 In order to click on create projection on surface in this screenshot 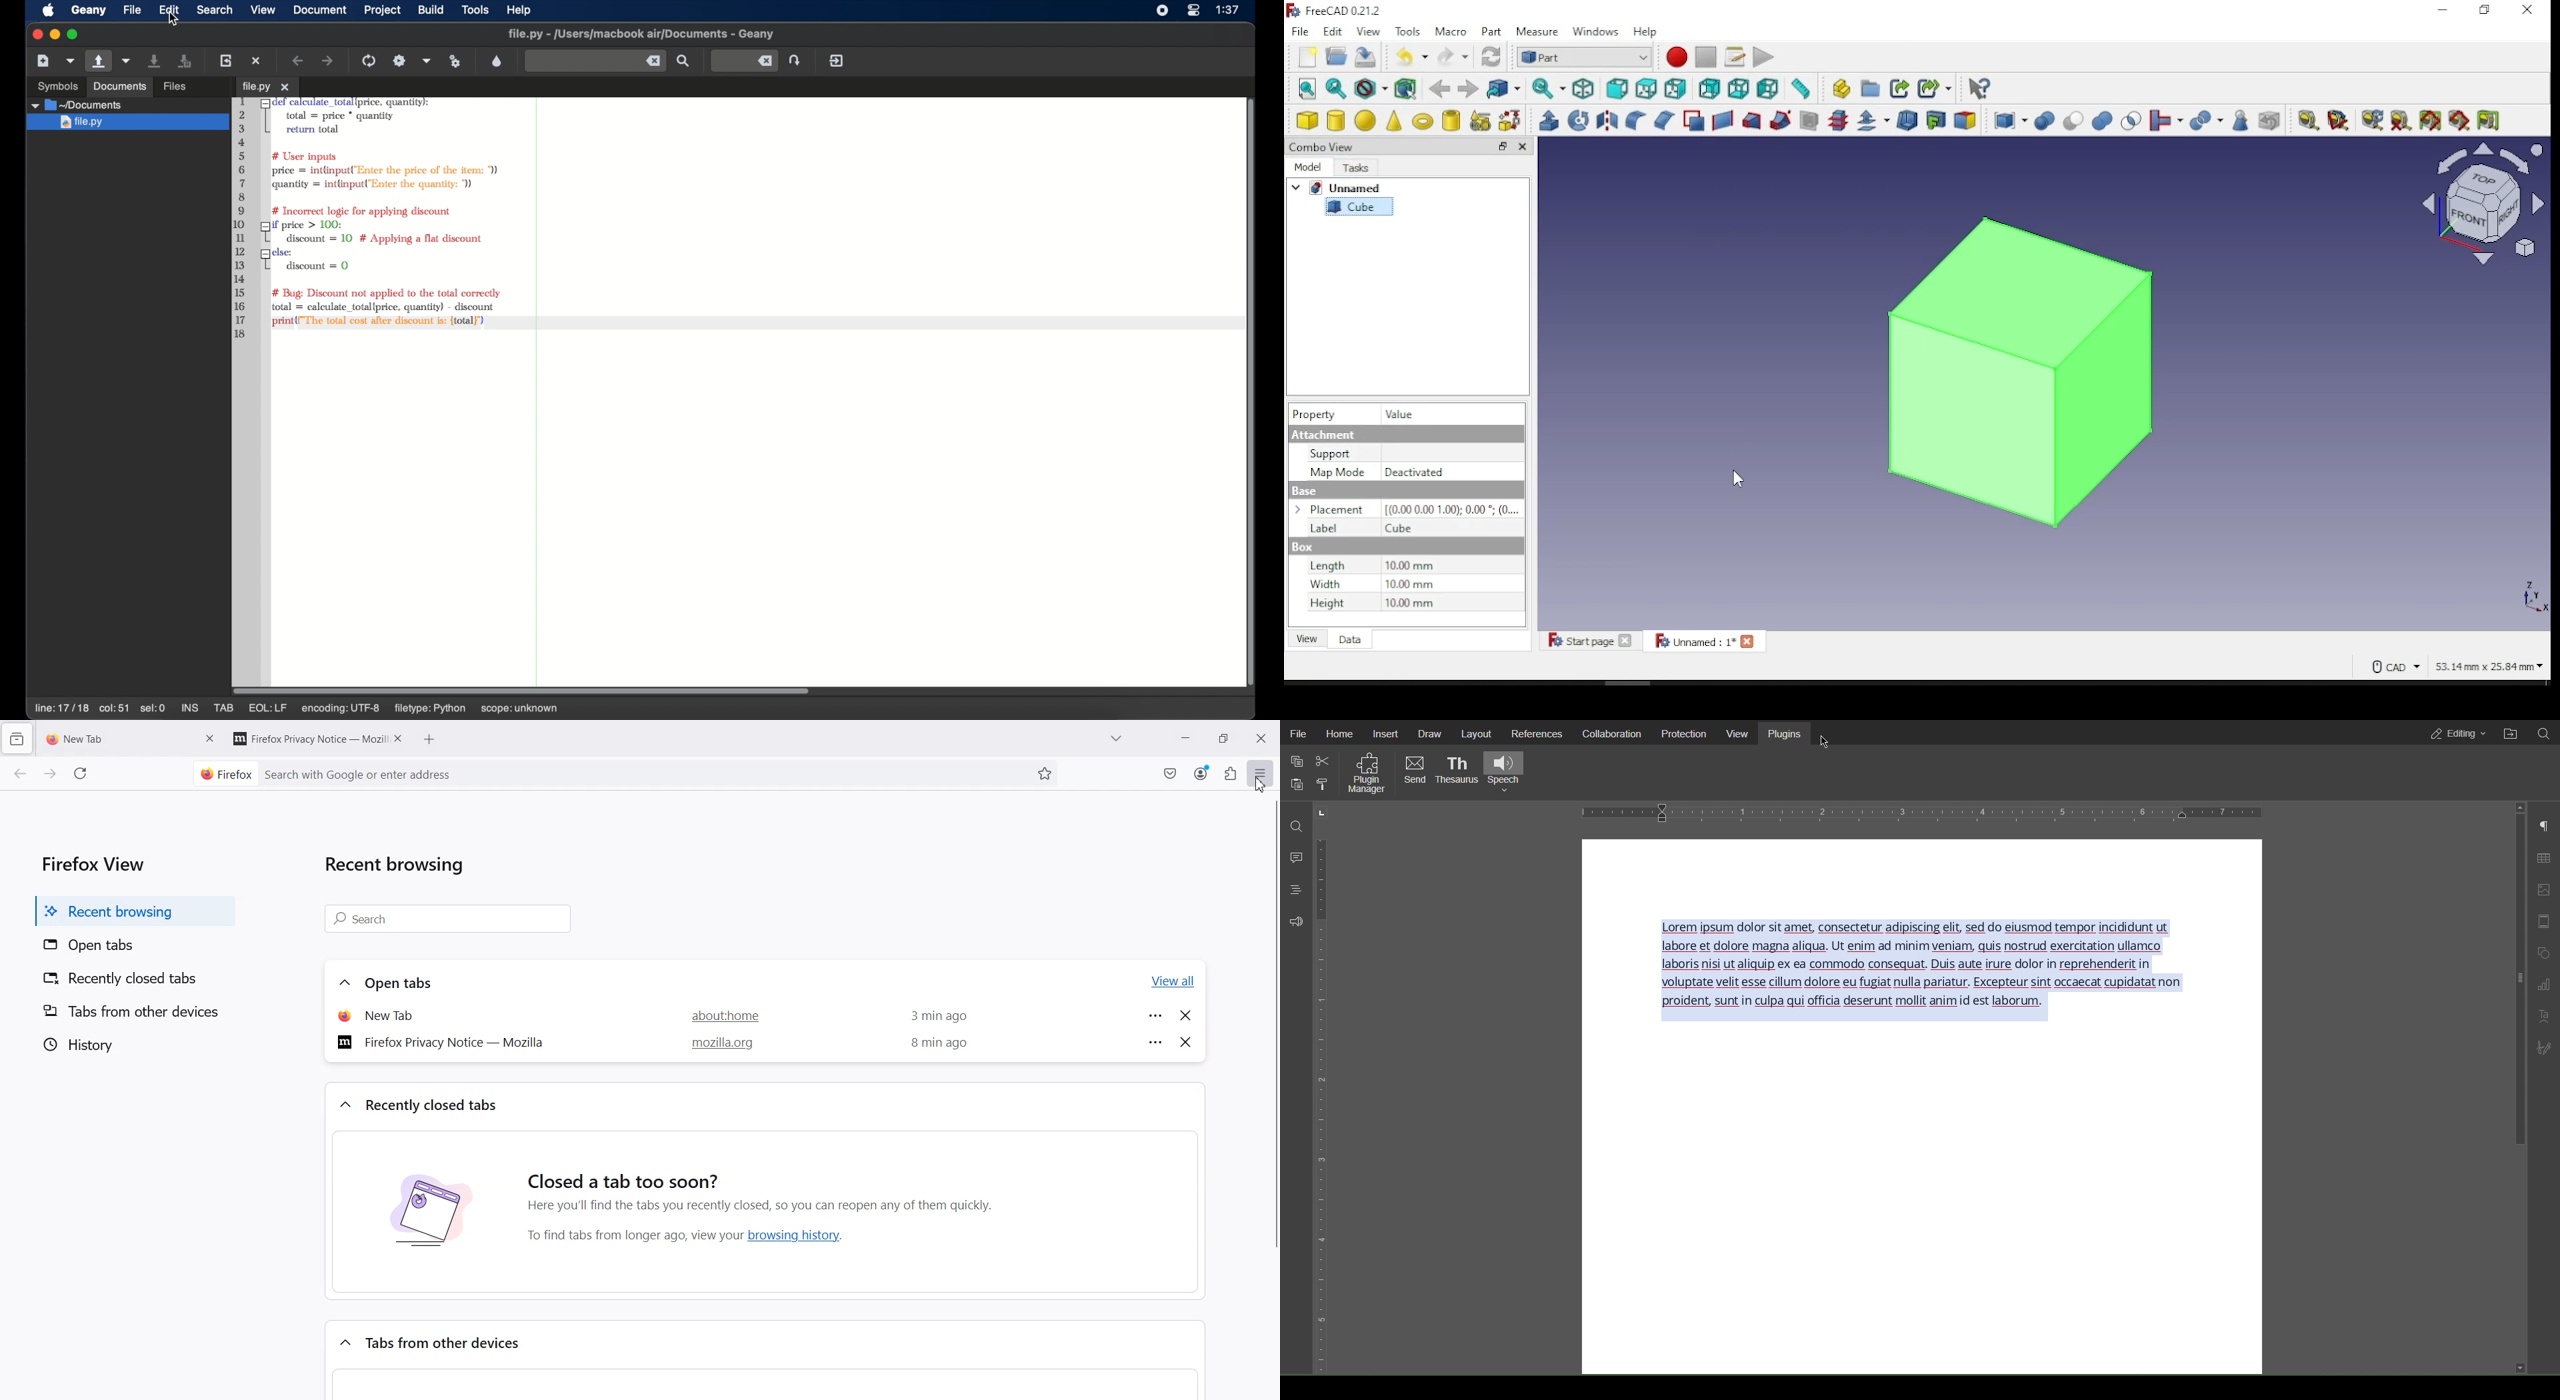, I will do `click(1938, 119)`.